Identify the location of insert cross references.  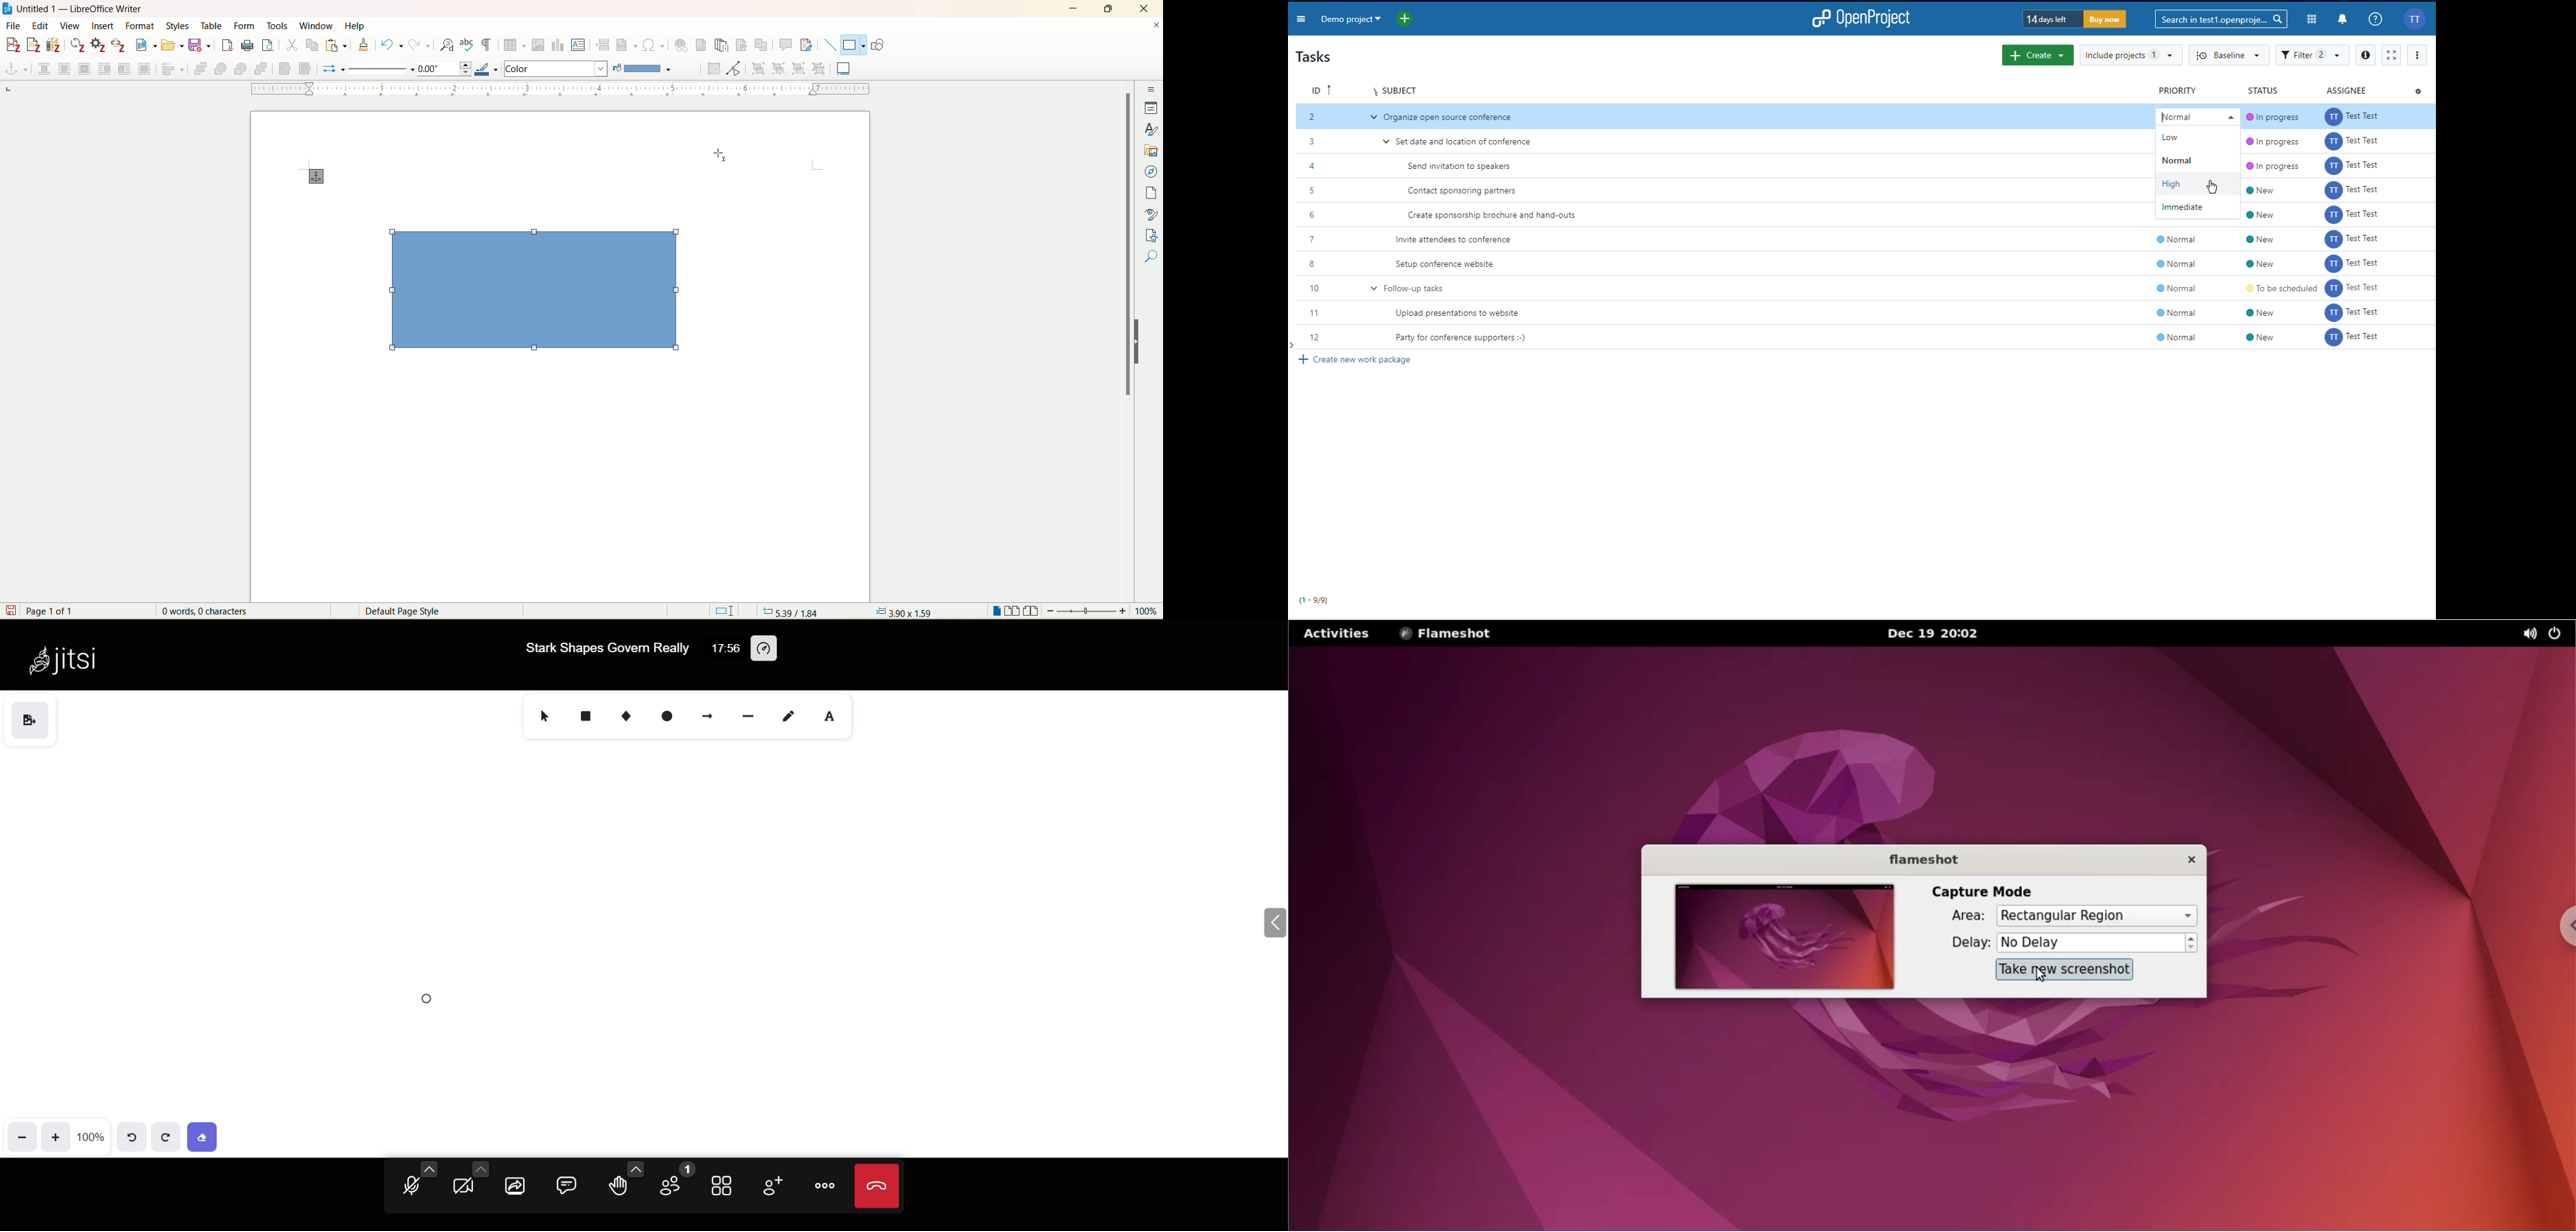
(762, 44).